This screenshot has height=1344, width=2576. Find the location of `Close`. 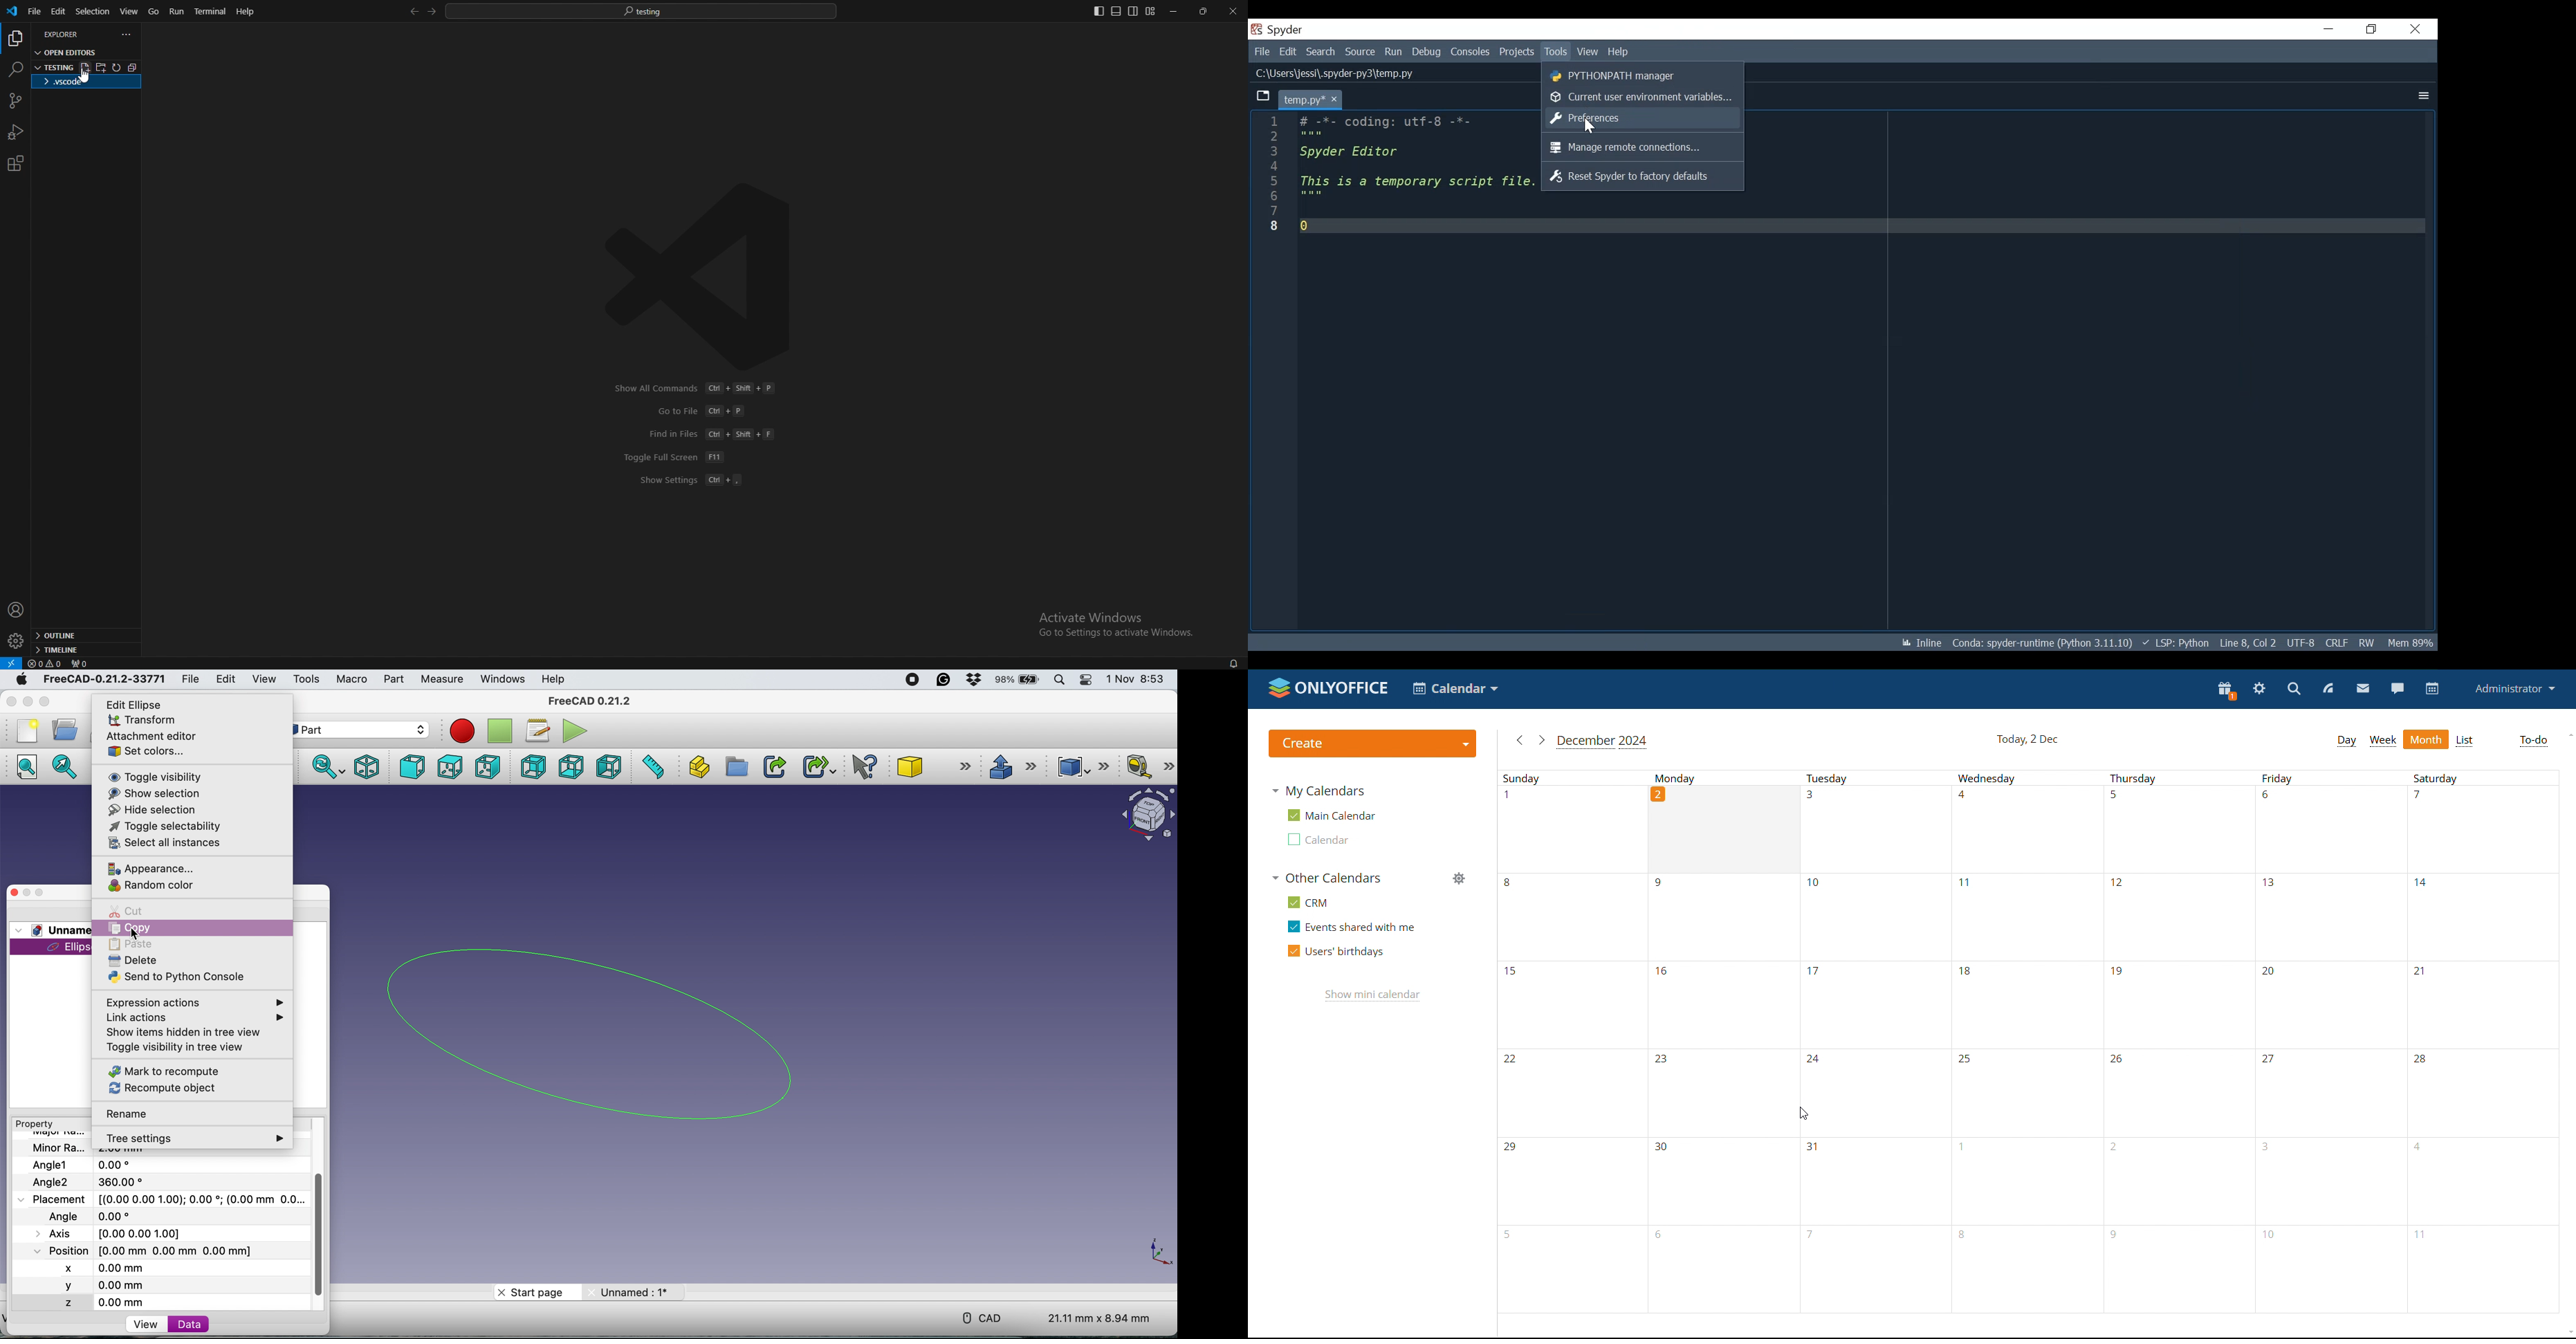

Close is located at coordinates (2415, 29).